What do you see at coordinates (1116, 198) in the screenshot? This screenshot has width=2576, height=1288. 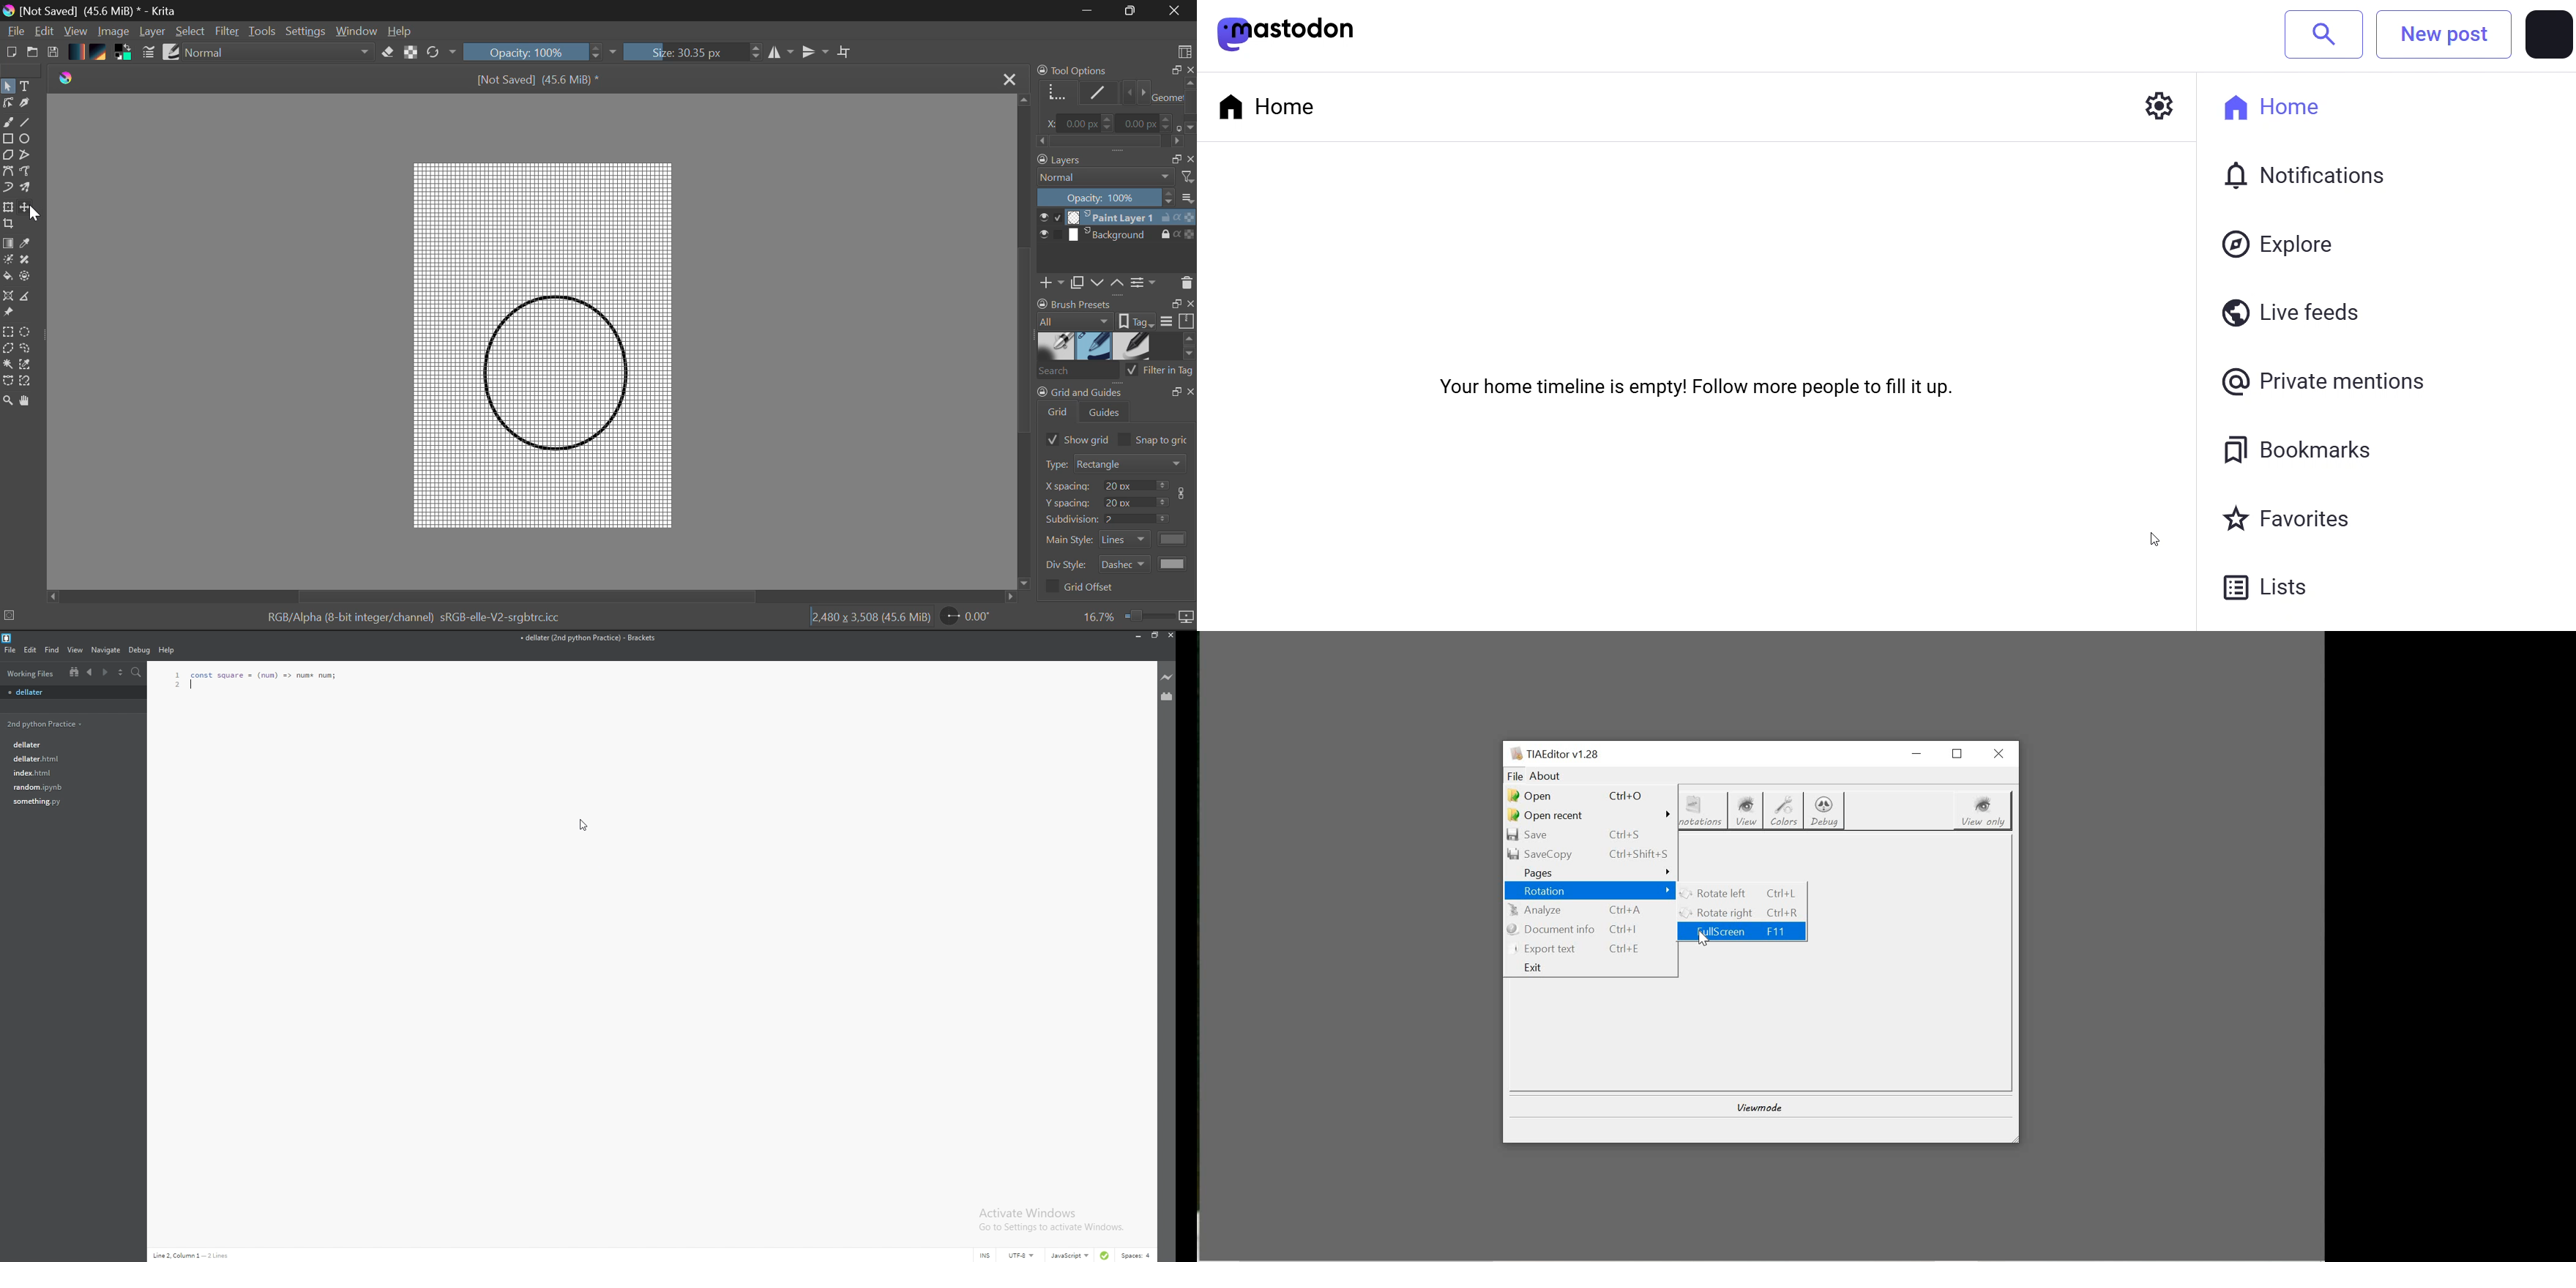 I see `Layer Opacity ` at bounding box center [1116, 198].